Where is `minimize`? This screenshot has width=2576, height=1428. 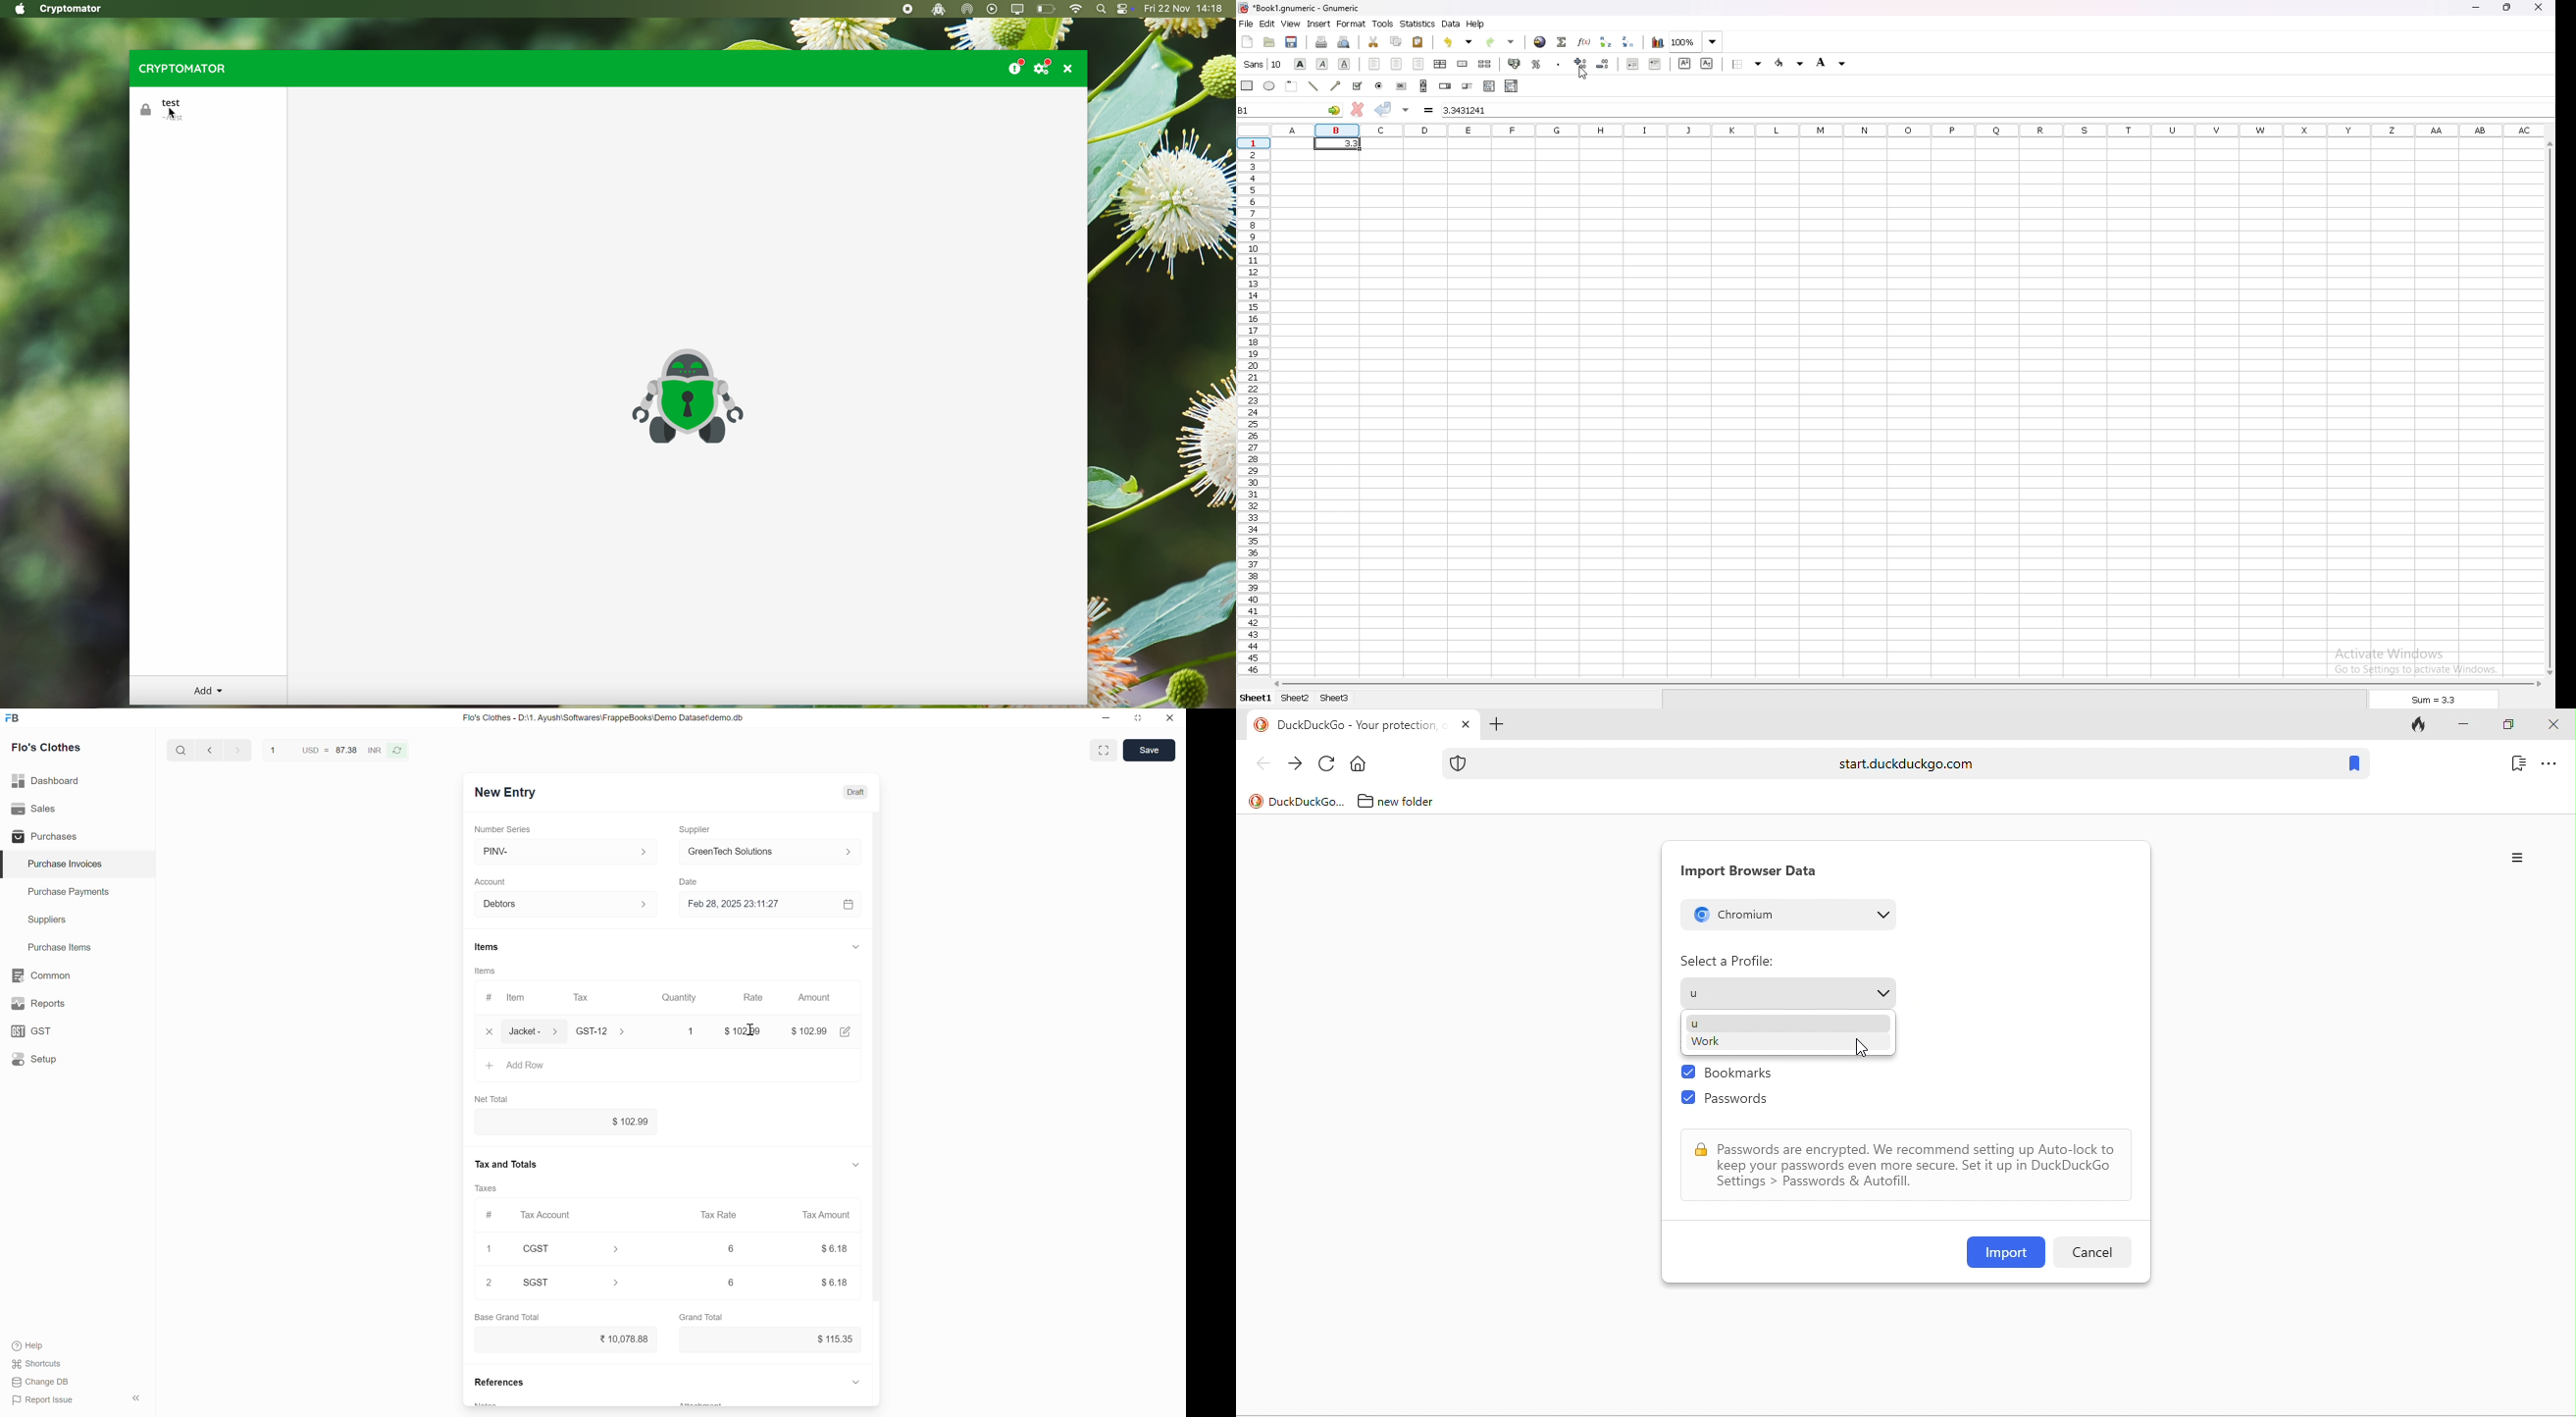
minimize is located at coordinates (2476, 7).